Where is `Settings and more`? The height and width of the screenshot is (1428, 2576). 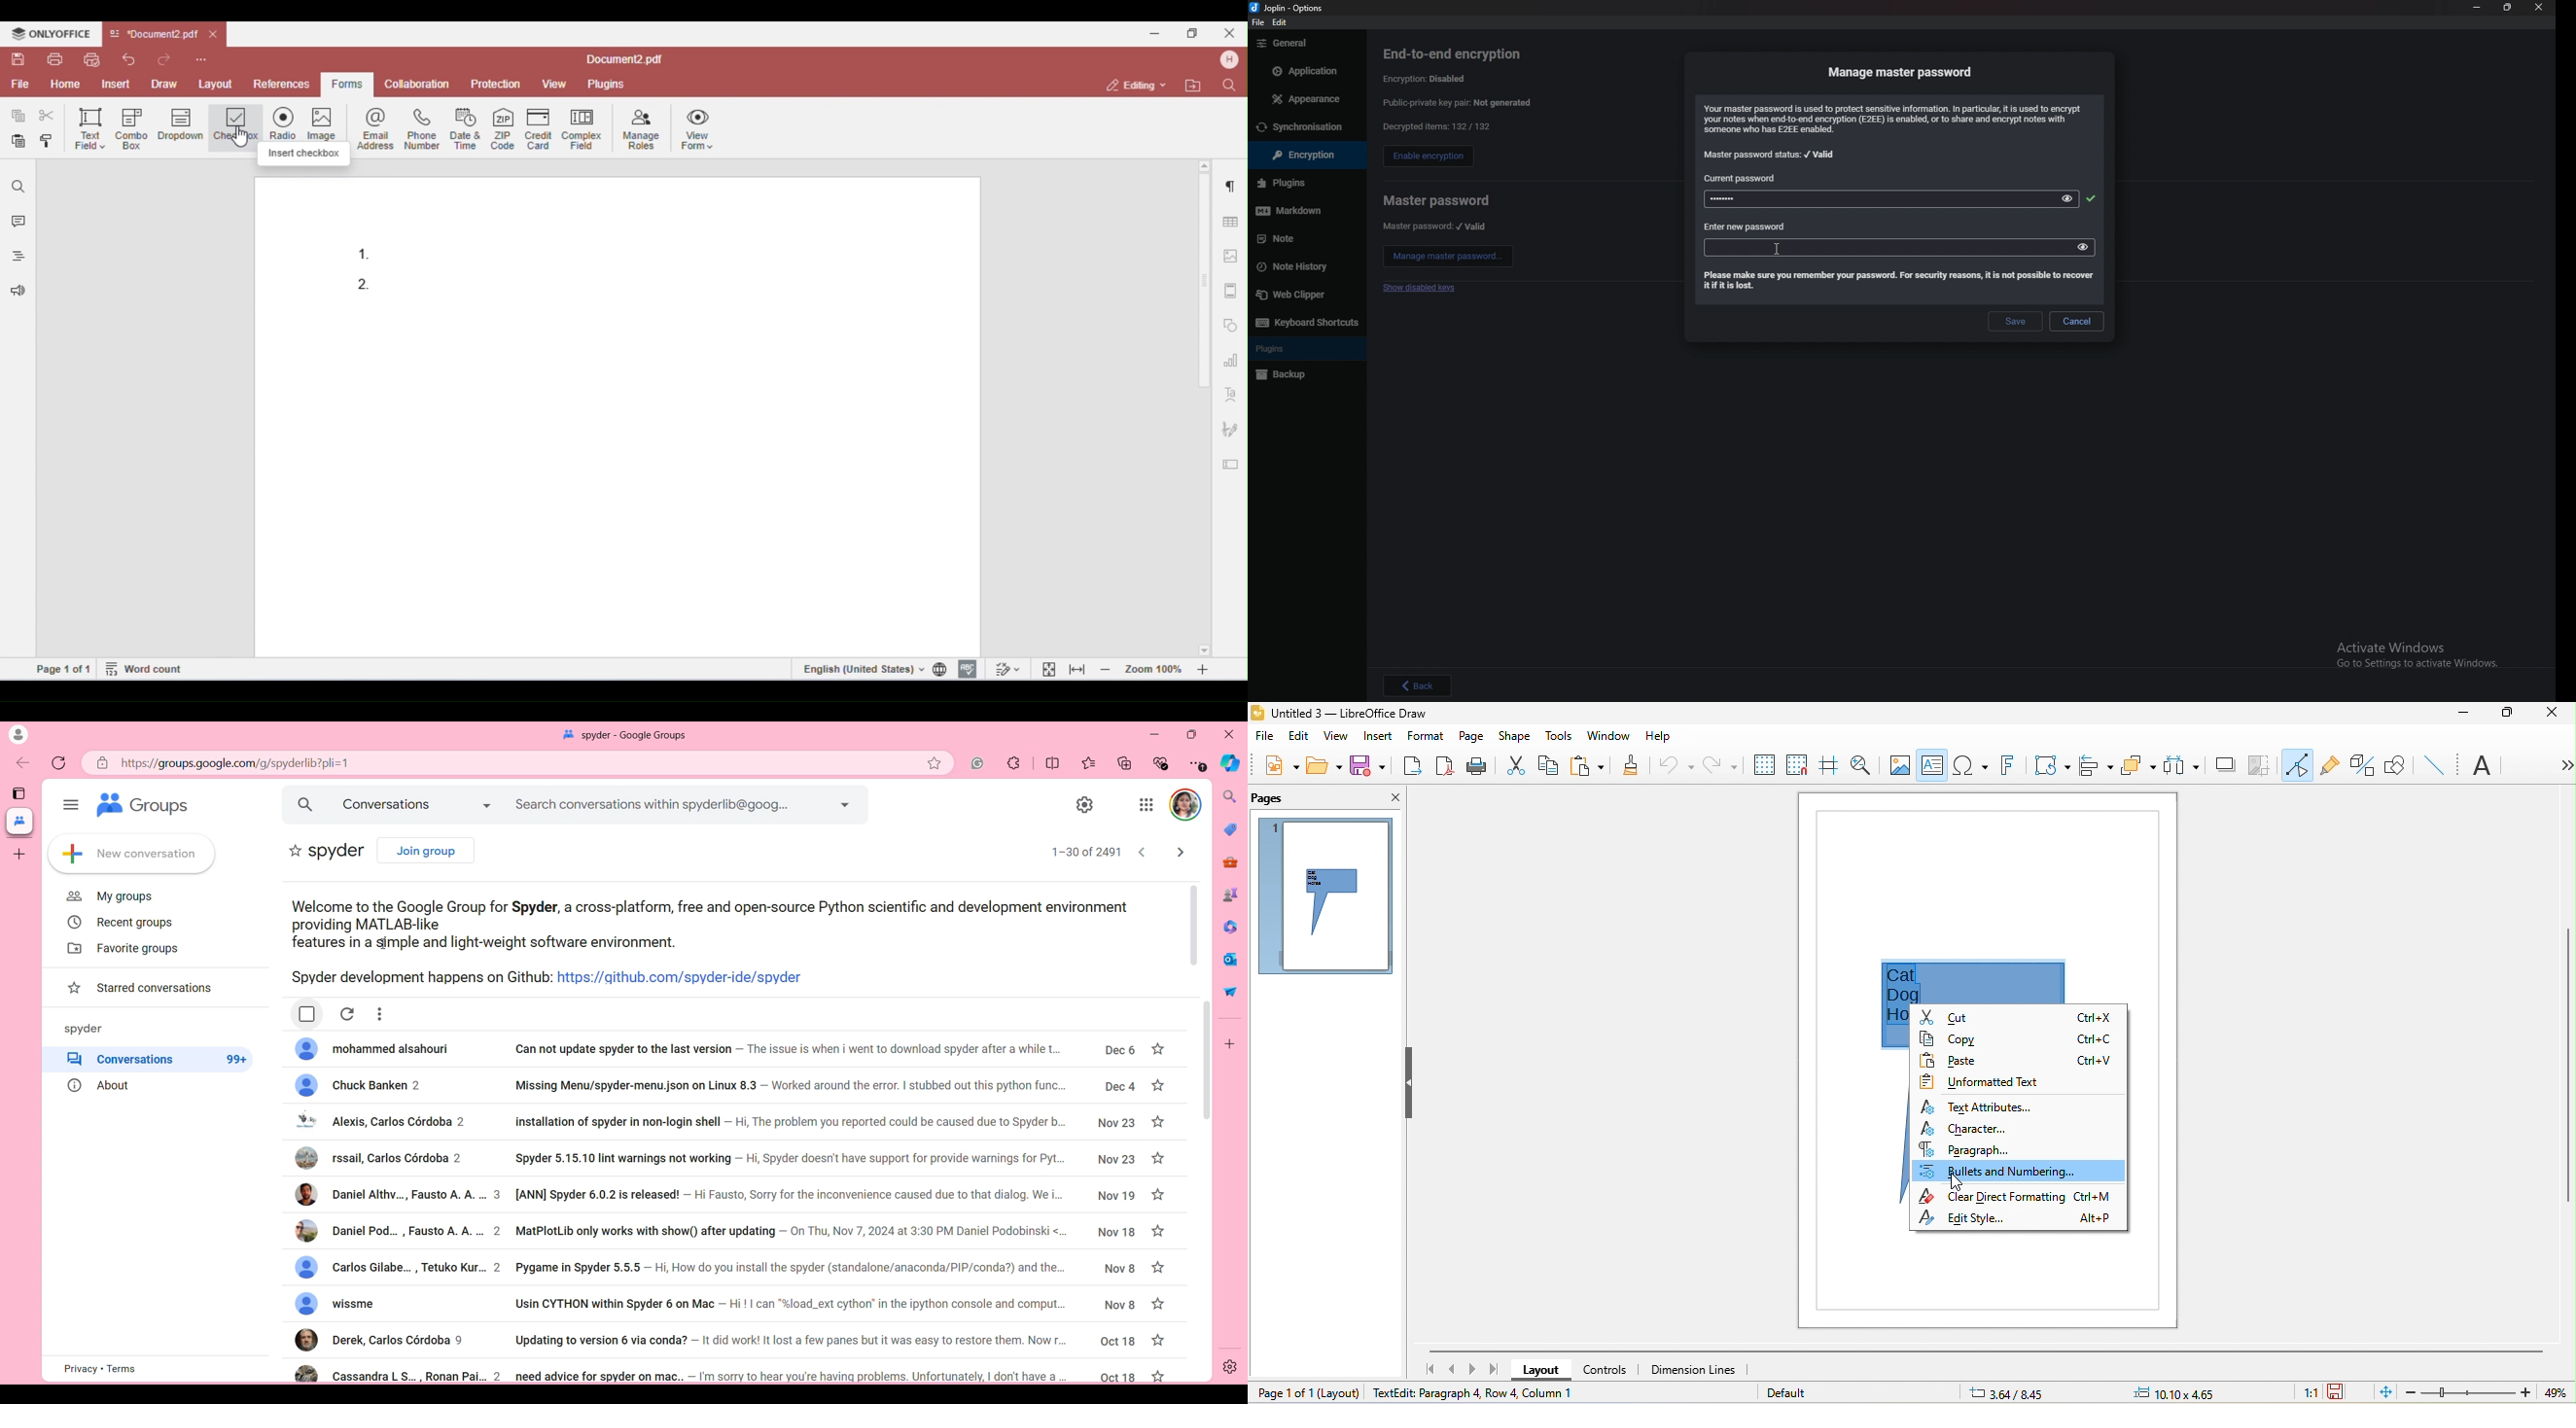
Settings and more is located at coordinates (1199, 764).